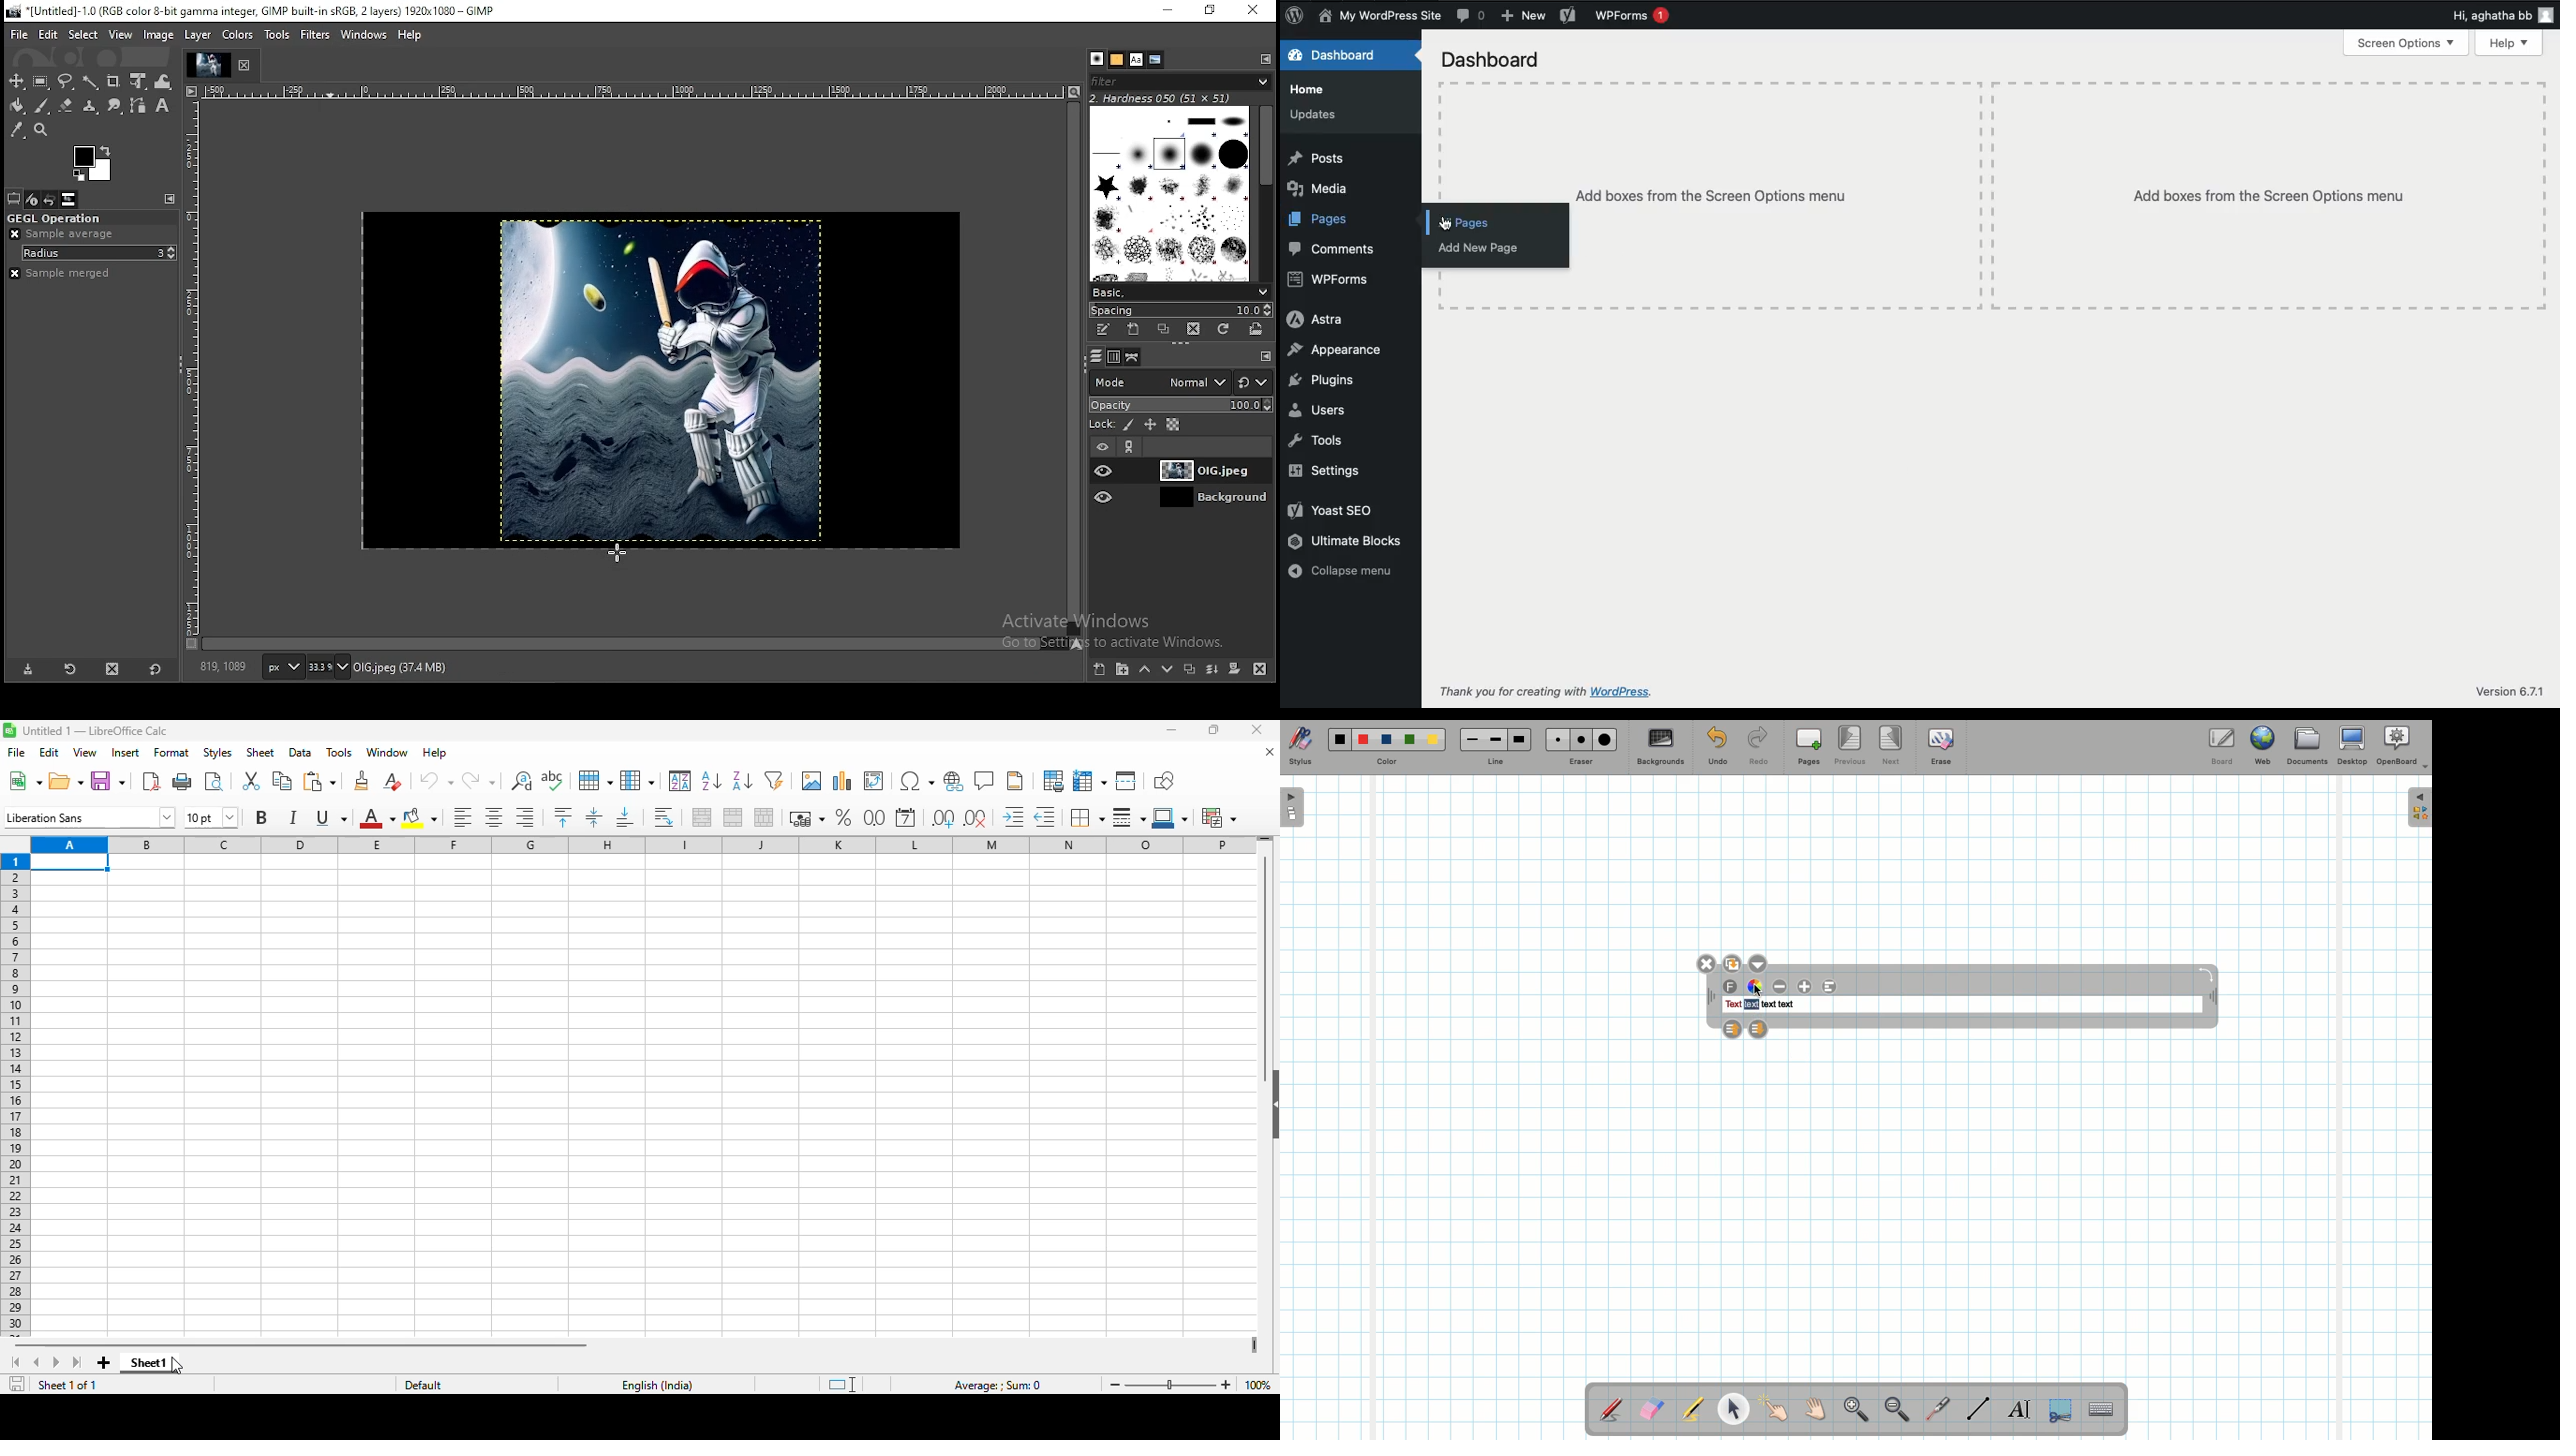 The height and width of the screenshot is (1456, 2576). I want to click on Pointer, so click(1774, 1409).